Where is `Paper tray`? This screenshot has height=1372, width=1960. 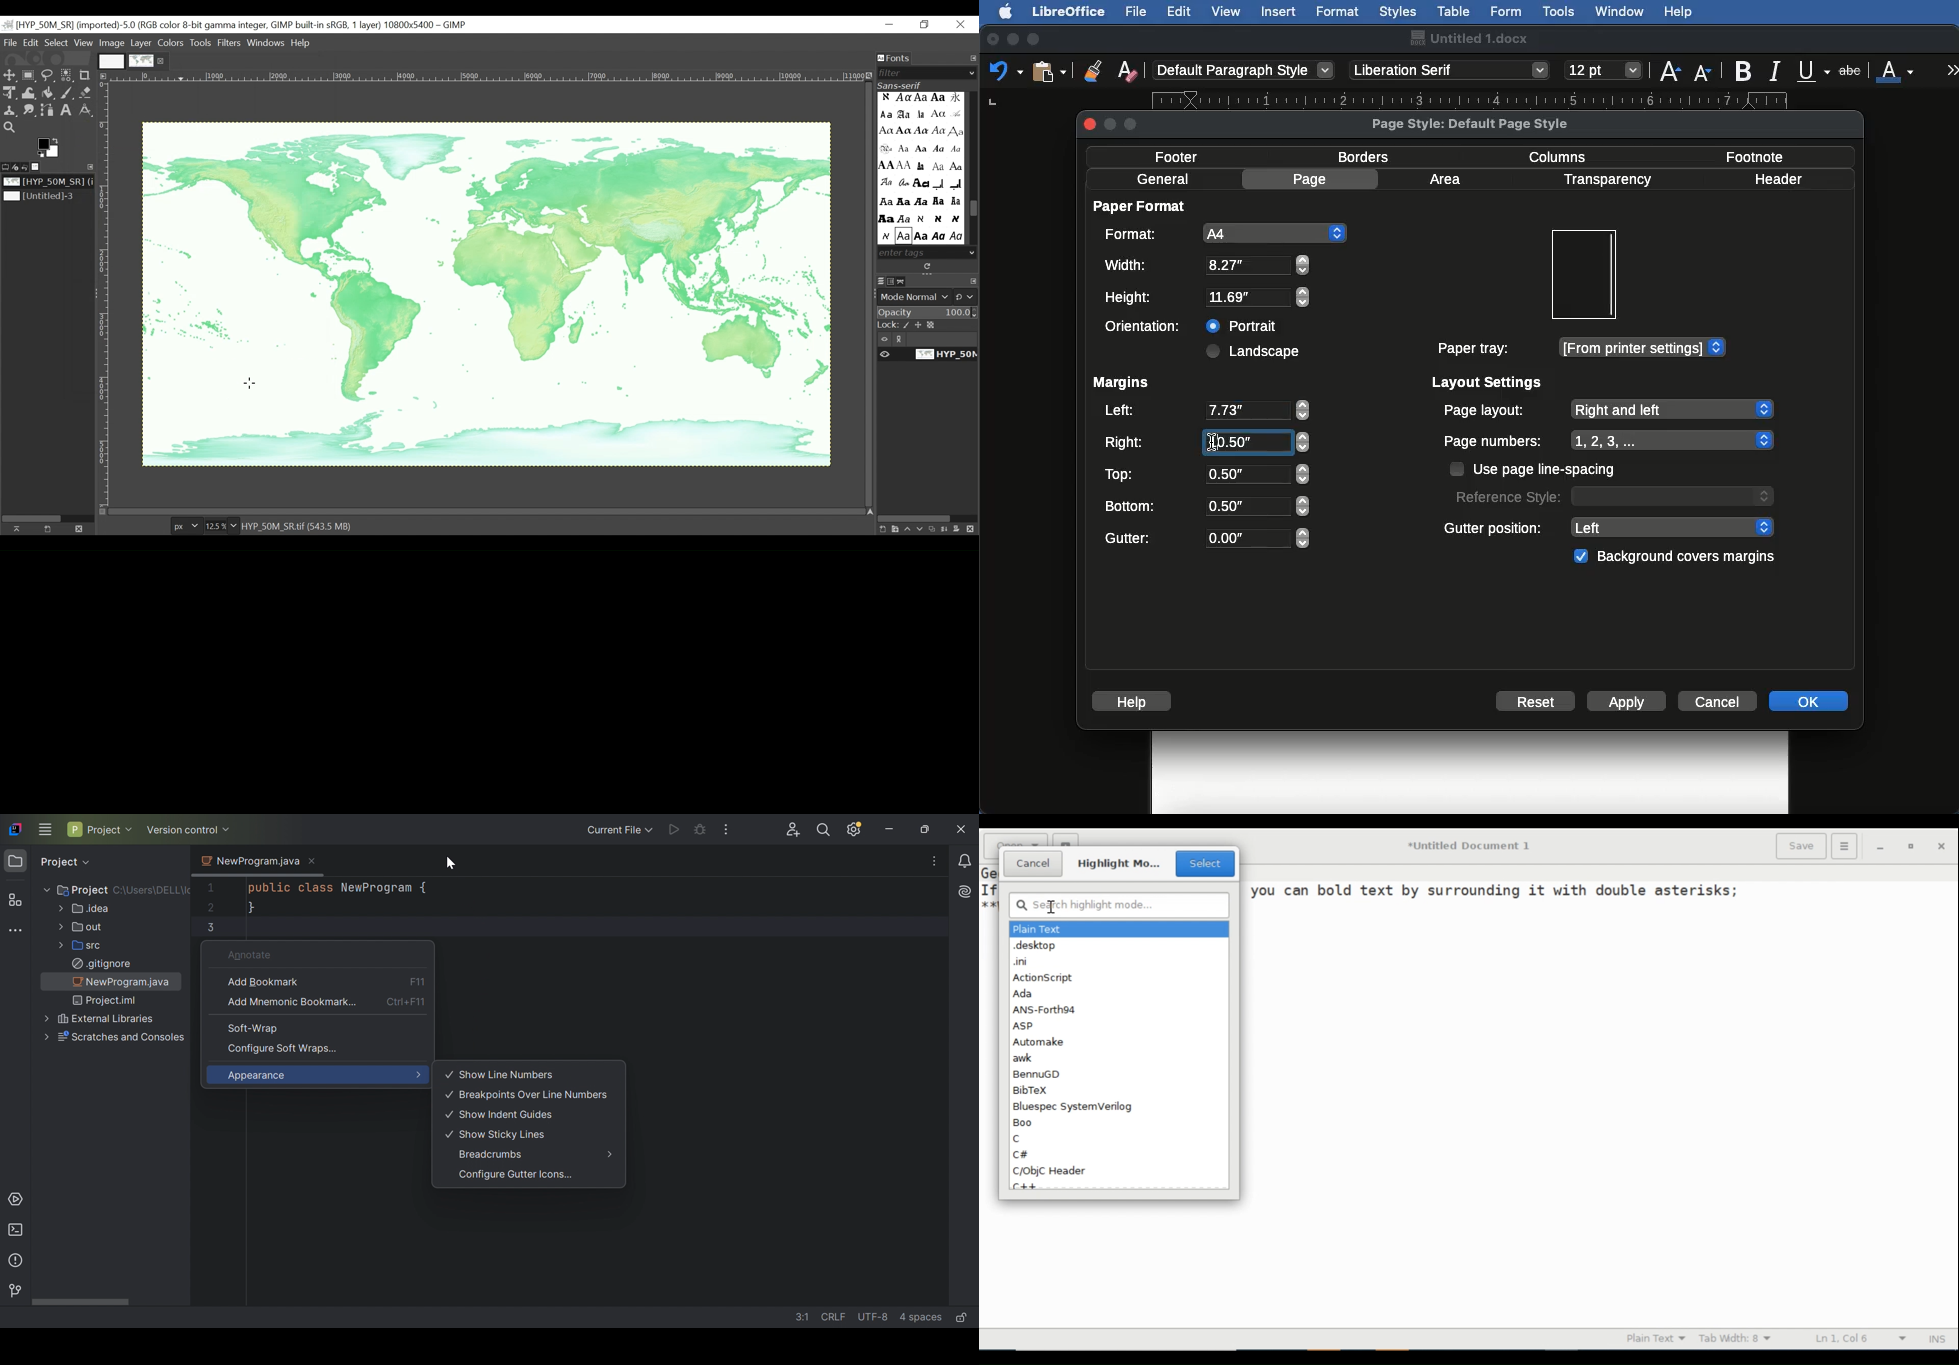
Paper tray is located at coordinates (1580, 348).